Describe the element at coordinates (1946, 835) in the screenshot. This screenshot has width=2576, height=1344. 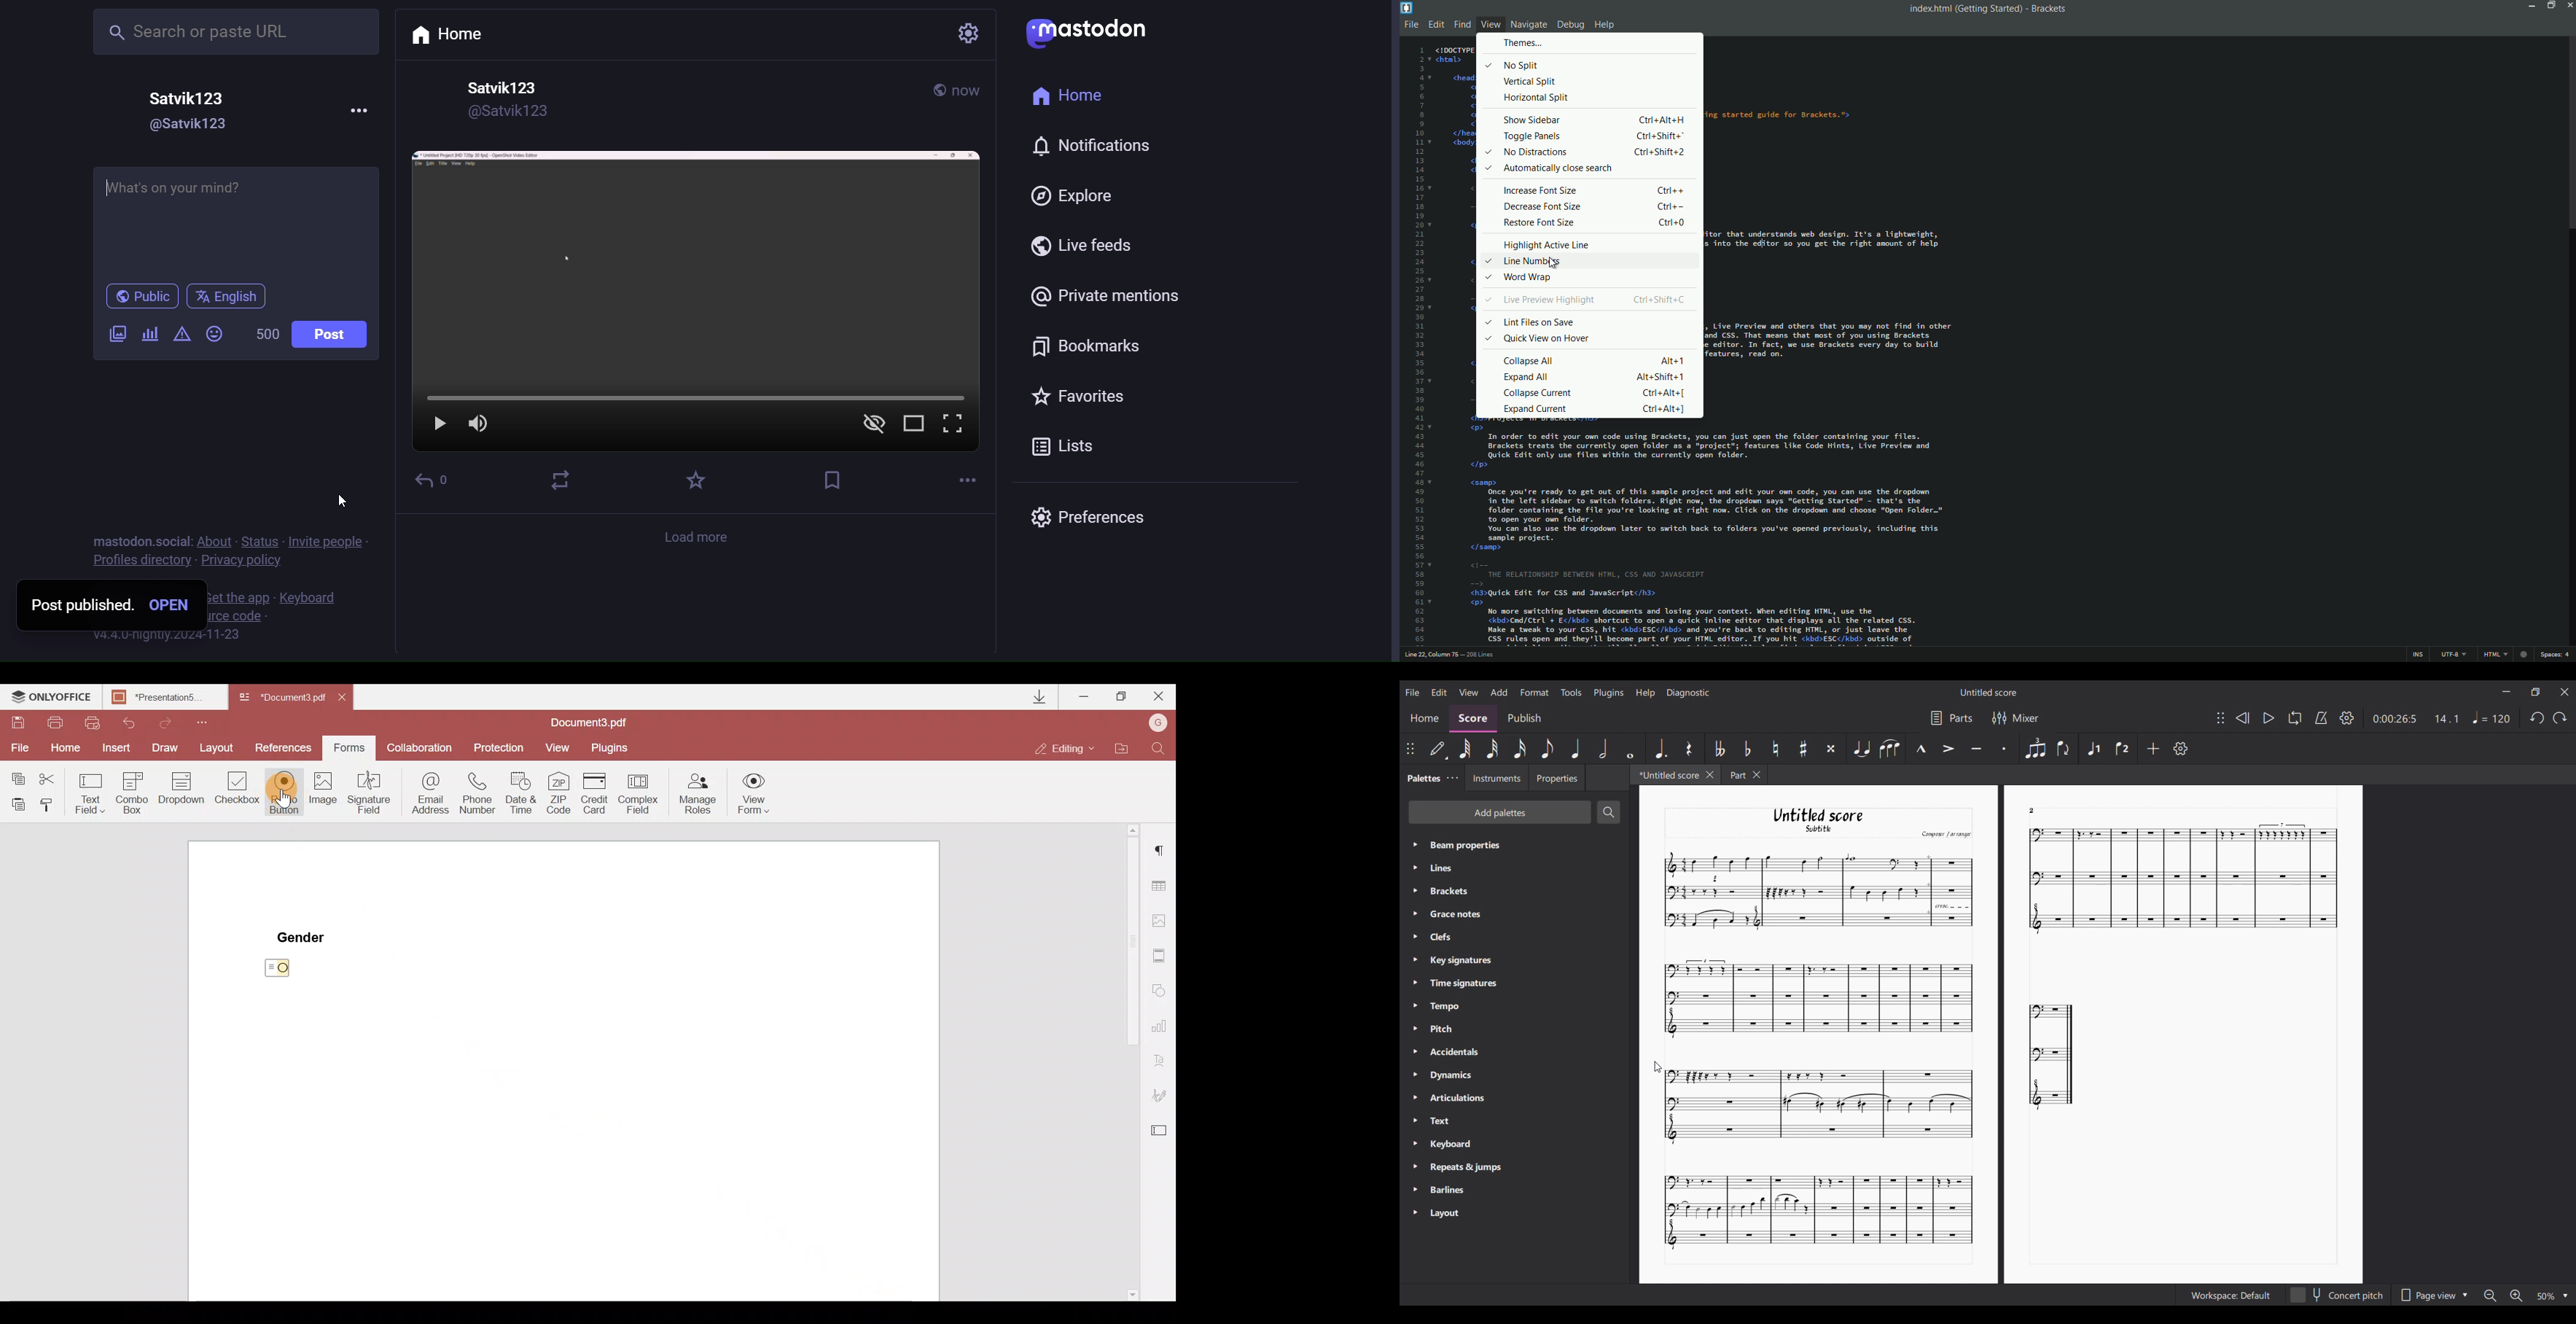
I see `Compone | arcanger` at that location.